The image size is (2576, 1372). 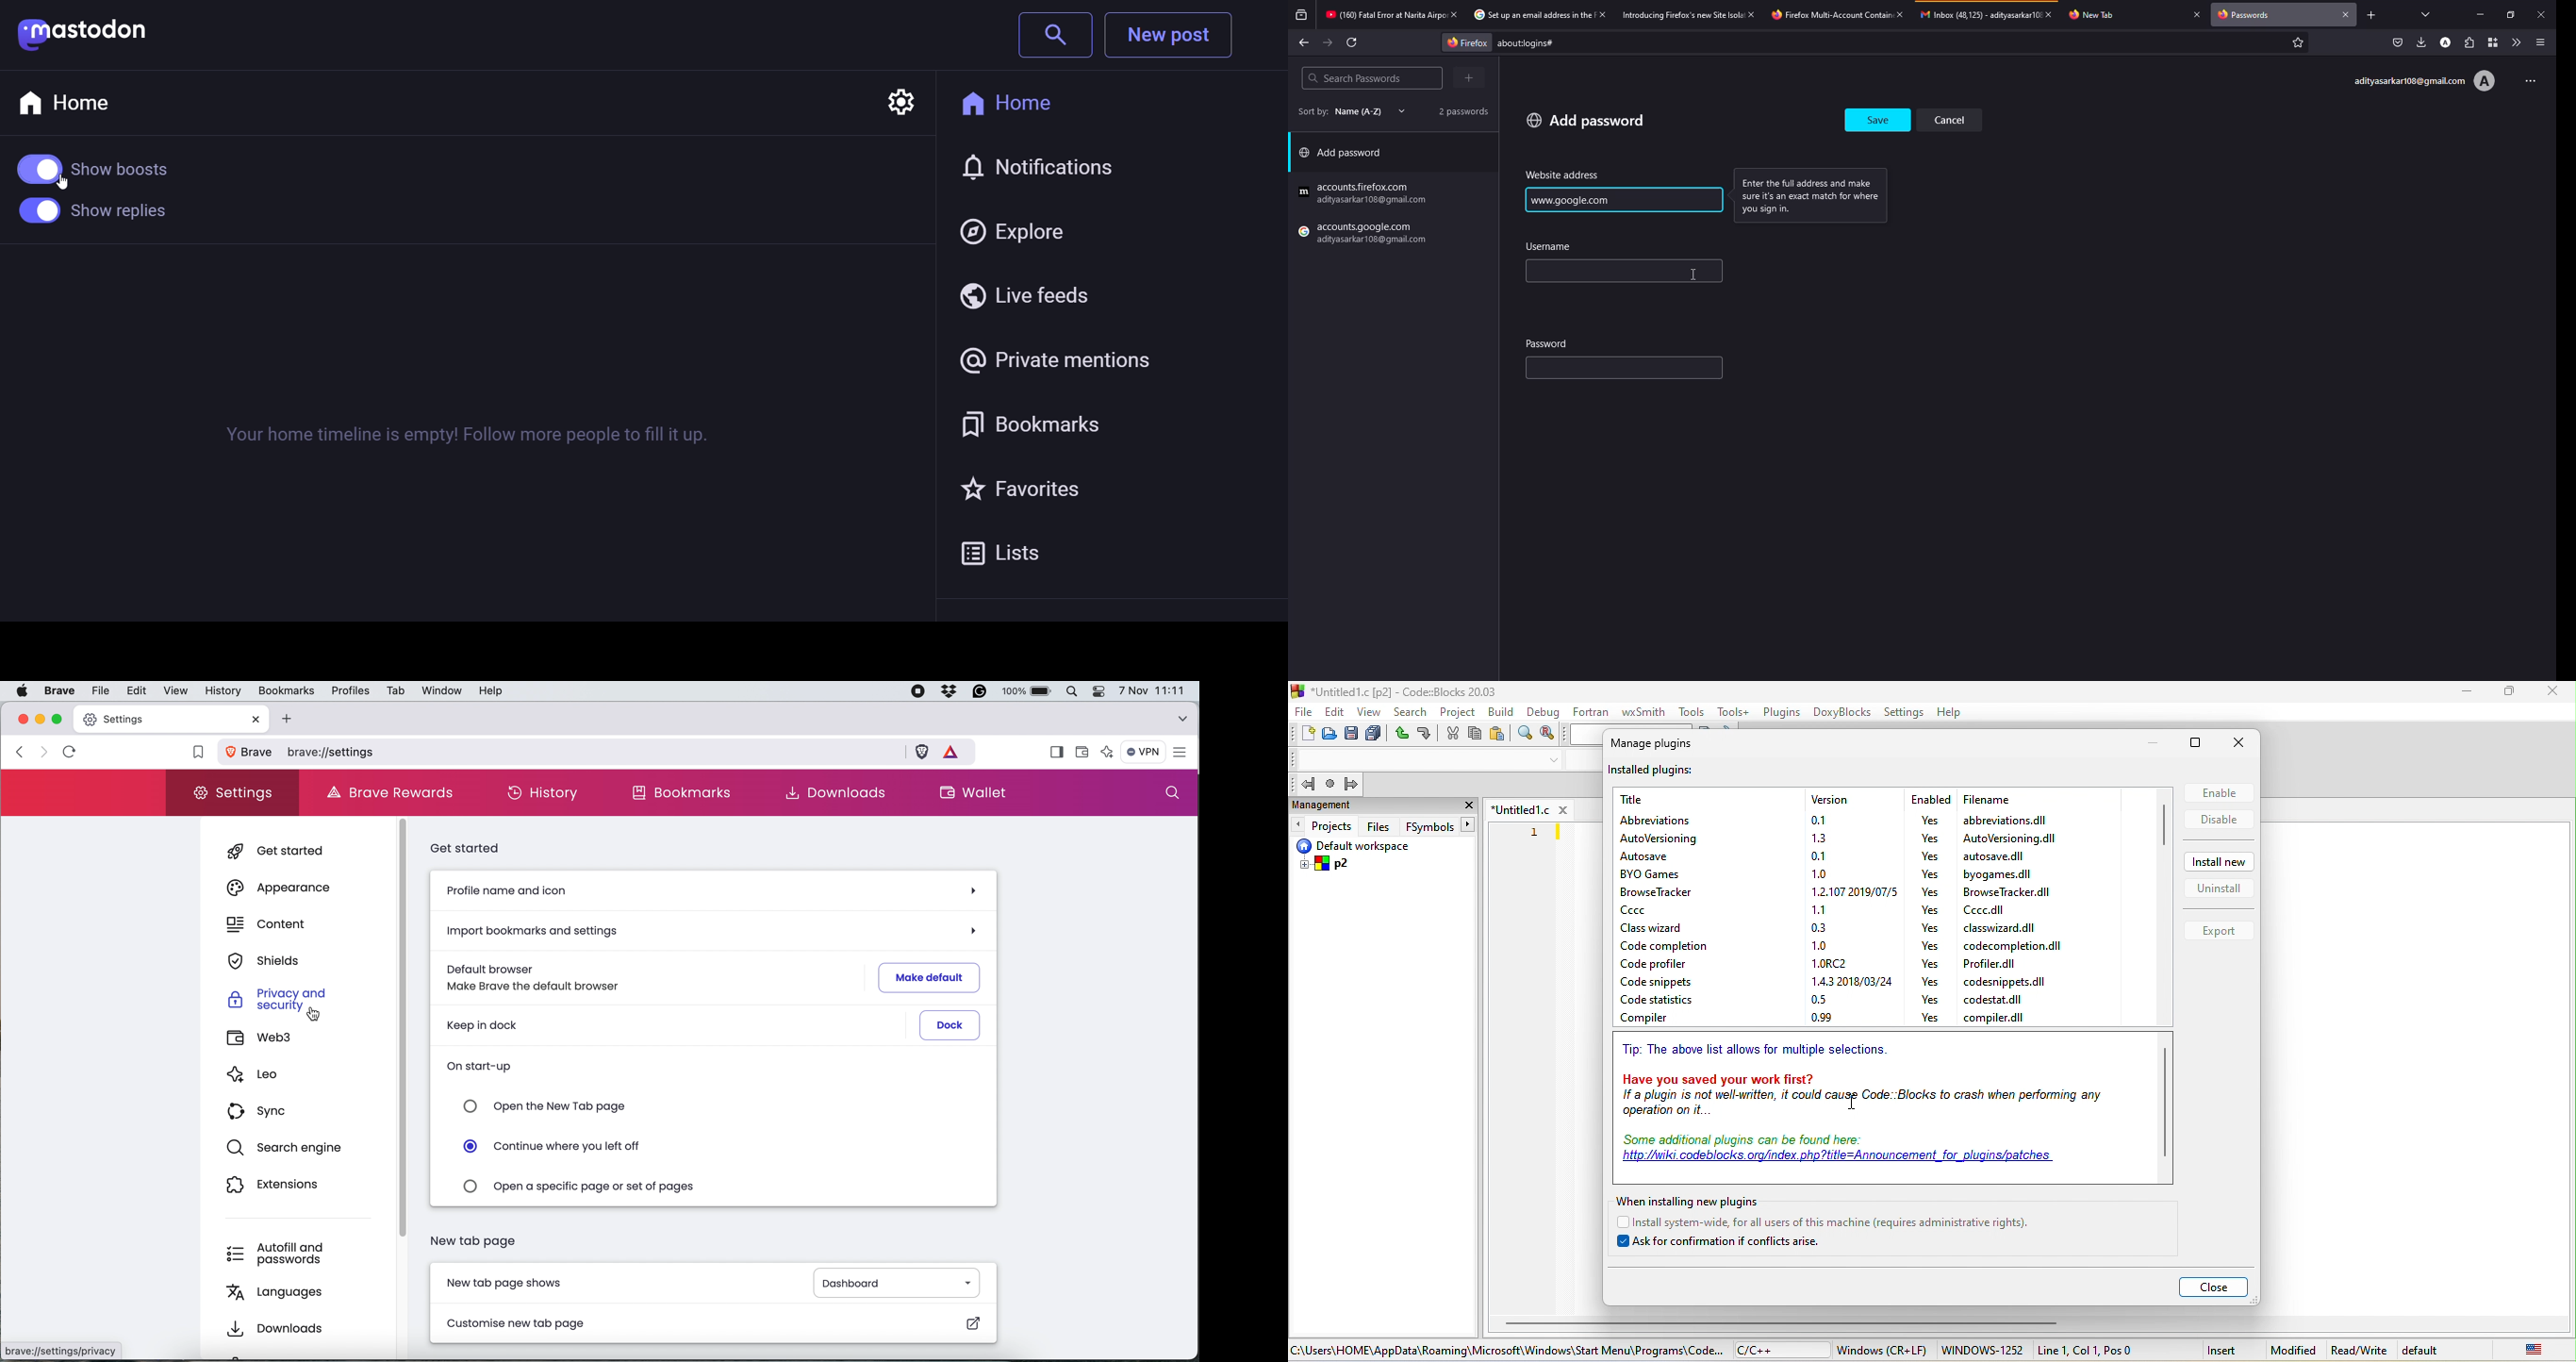 I want to click on Cursor, so click(x=62, y=188).